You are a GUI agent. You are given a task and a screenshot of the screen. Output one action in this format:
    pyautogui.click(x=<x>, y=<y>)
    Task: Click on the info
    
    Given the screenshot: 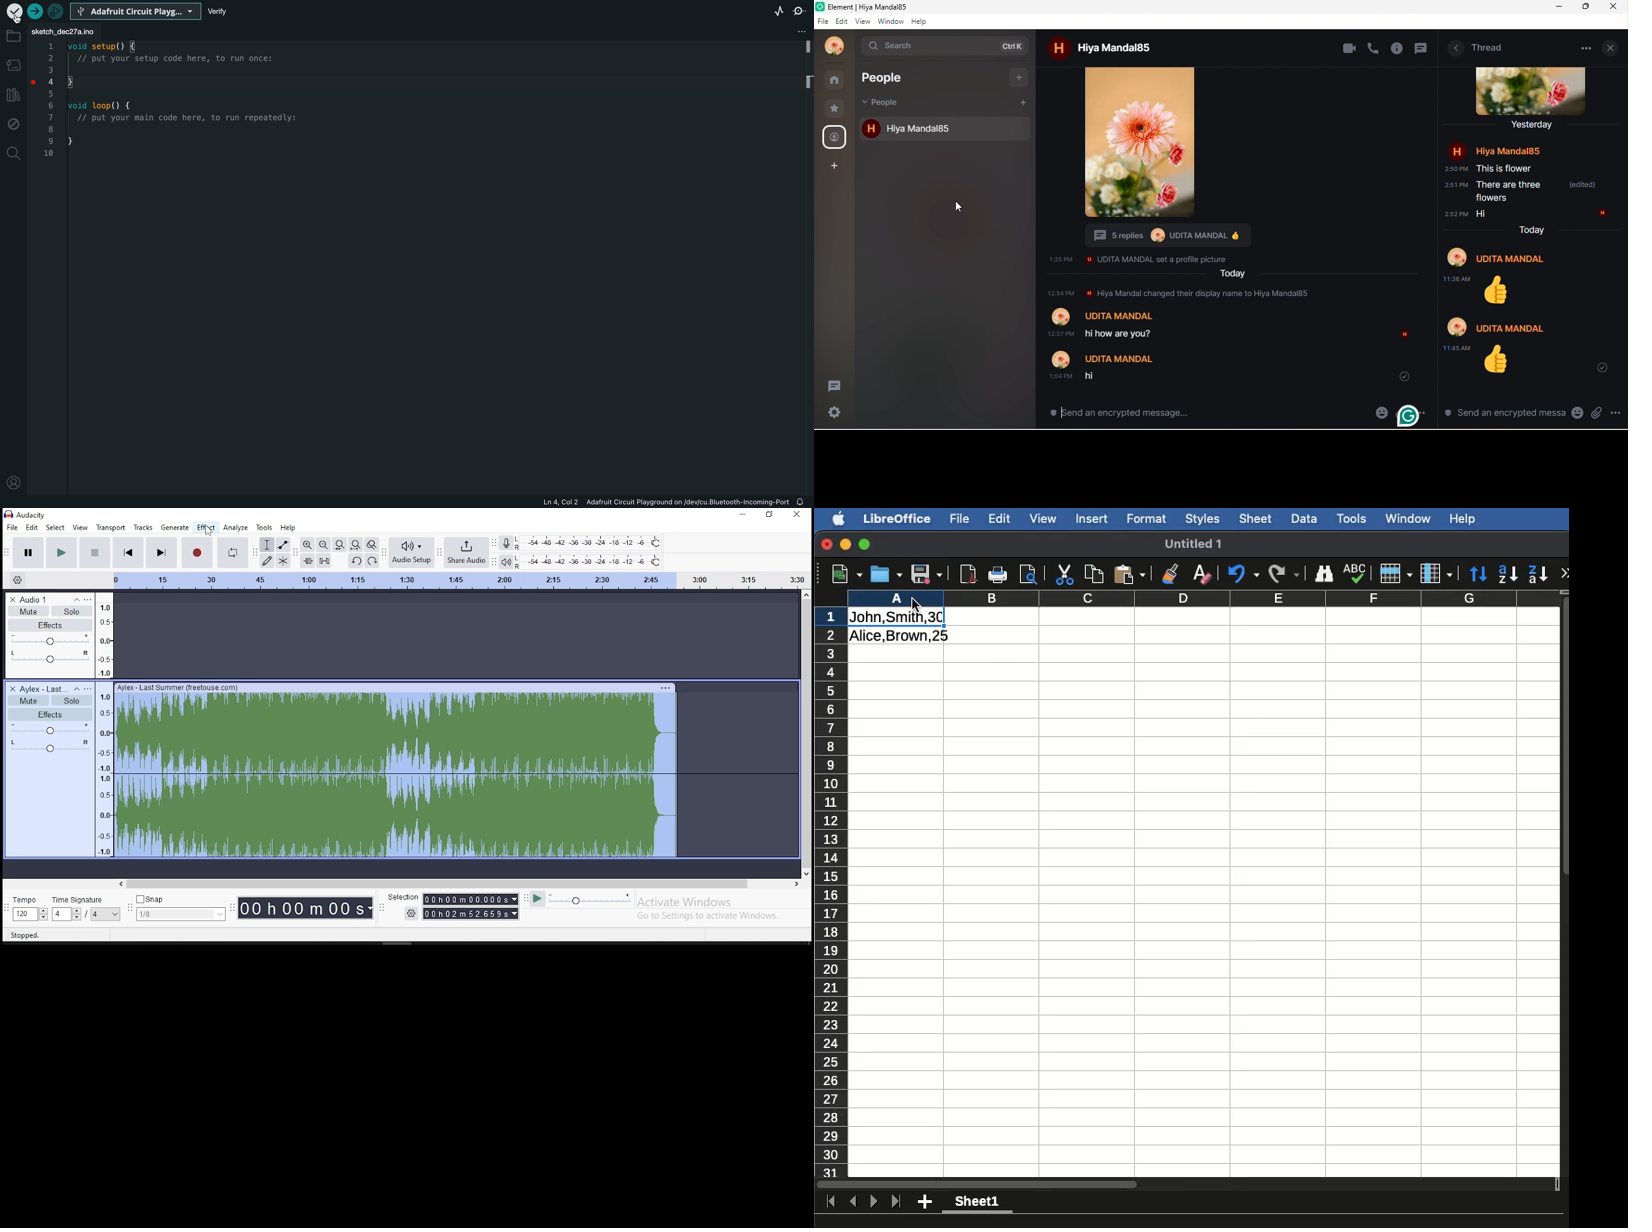 What is the action you would take?
    pyautogui.click(x=1398, y=49)
    